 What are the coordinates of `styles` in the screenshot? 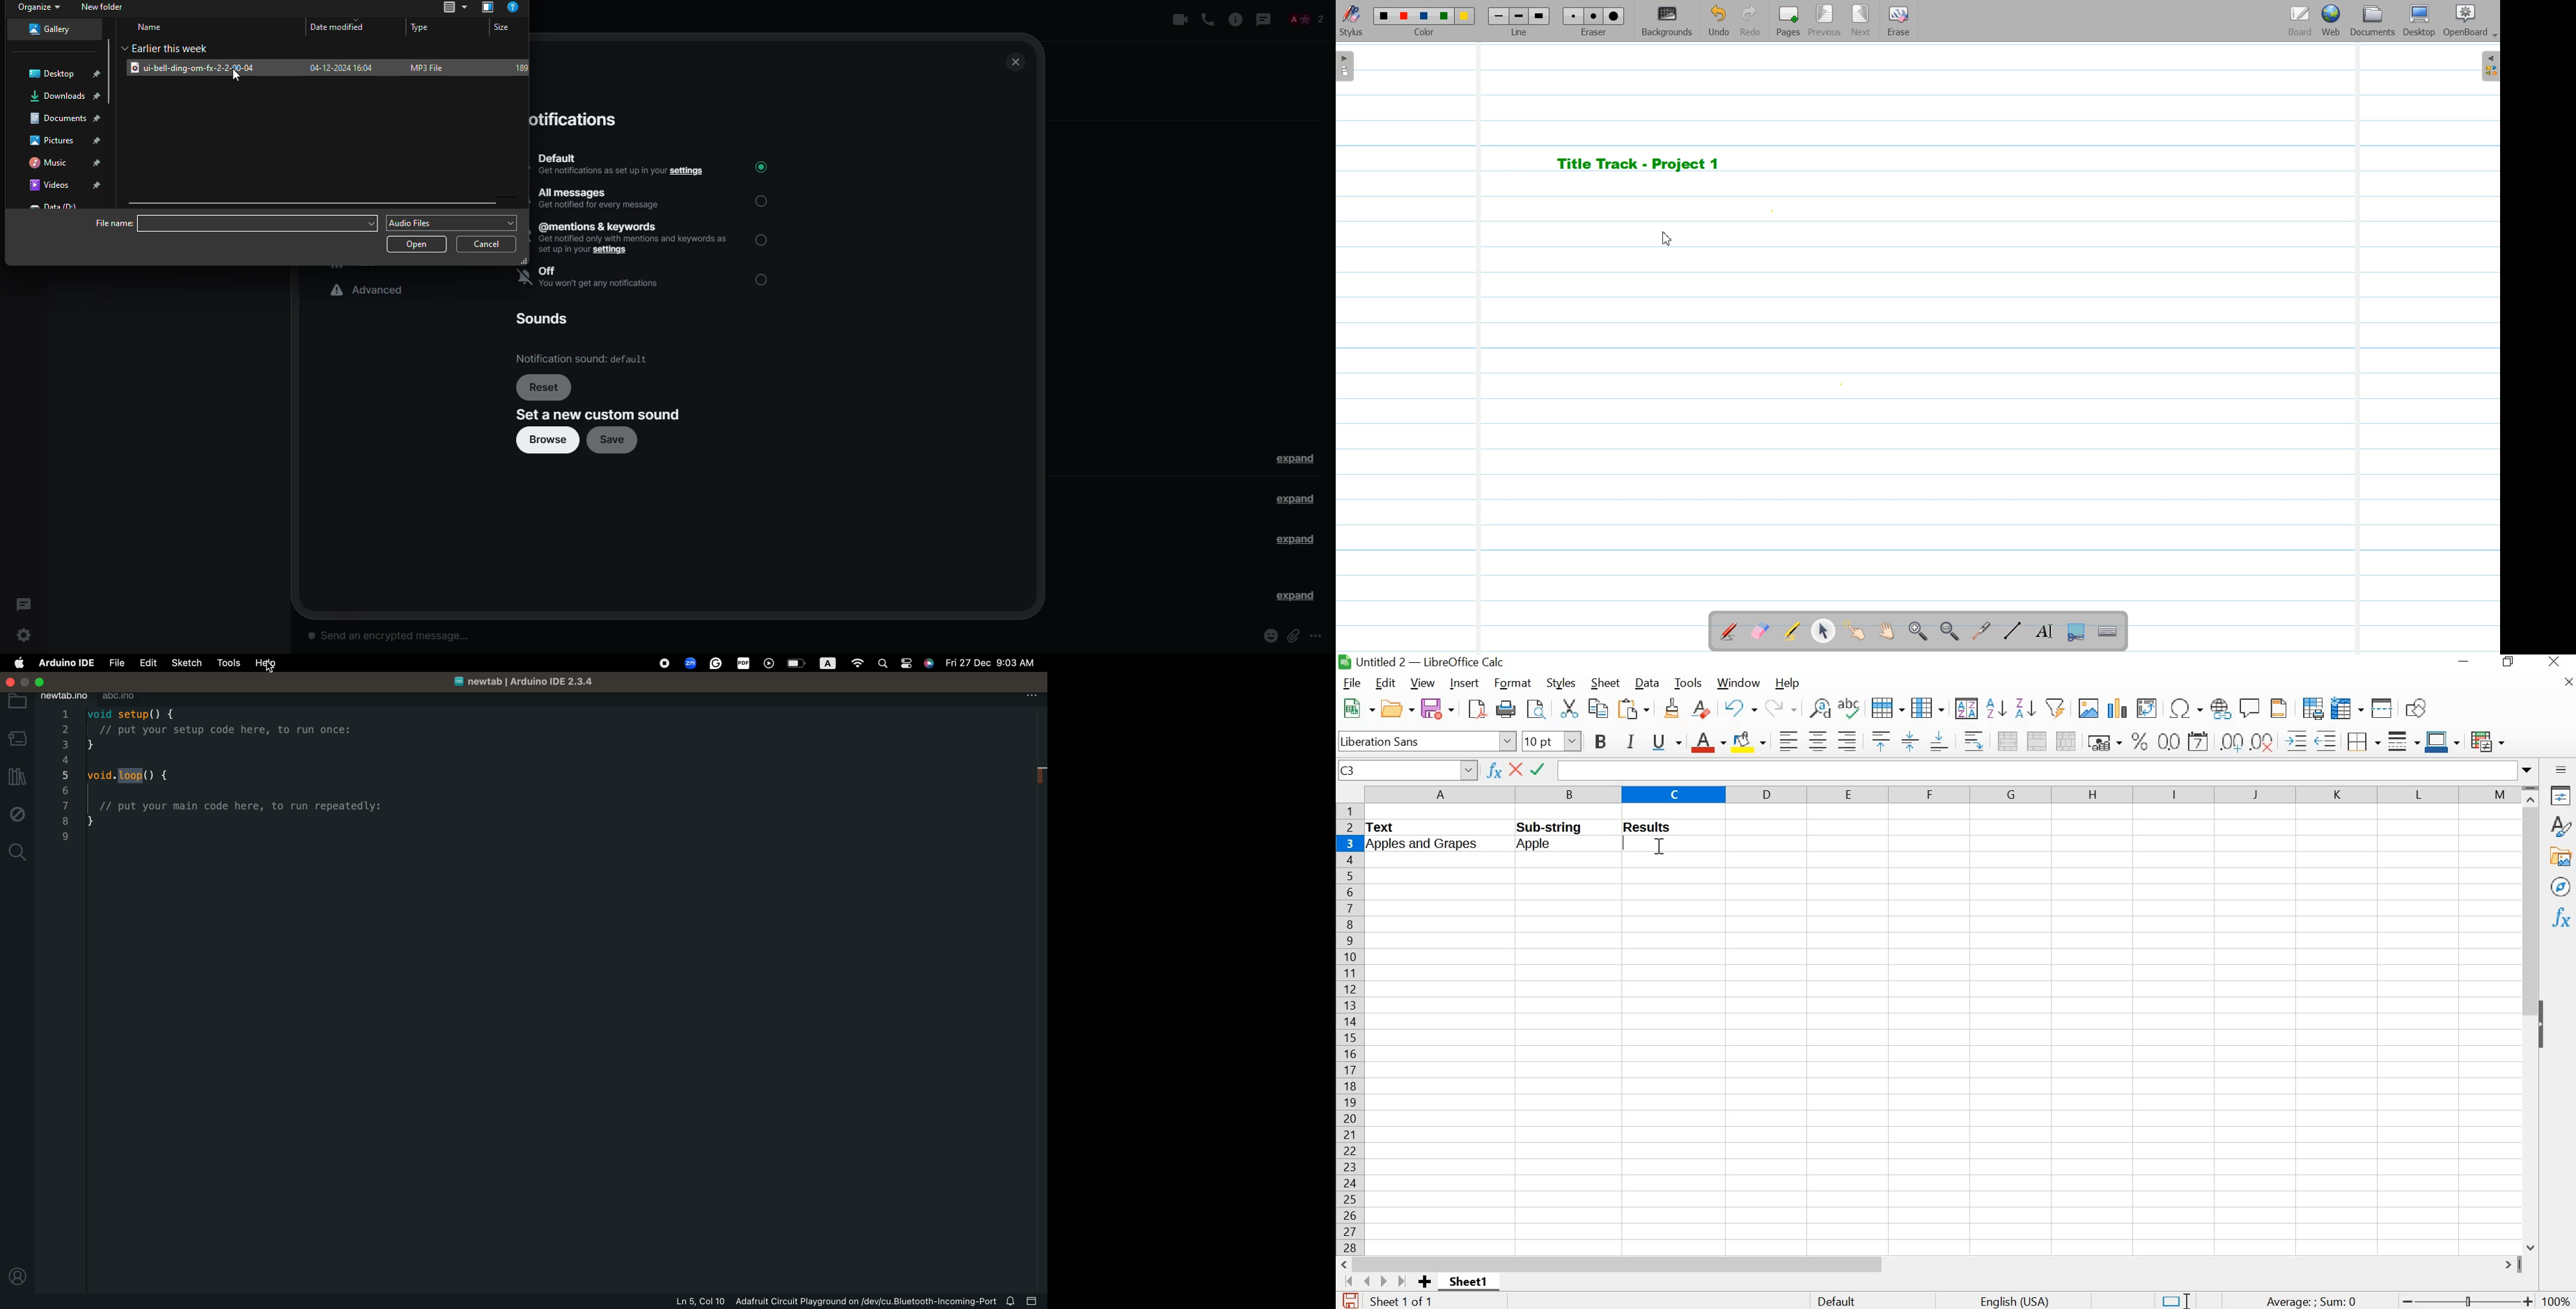 It's located at (2560, 826).